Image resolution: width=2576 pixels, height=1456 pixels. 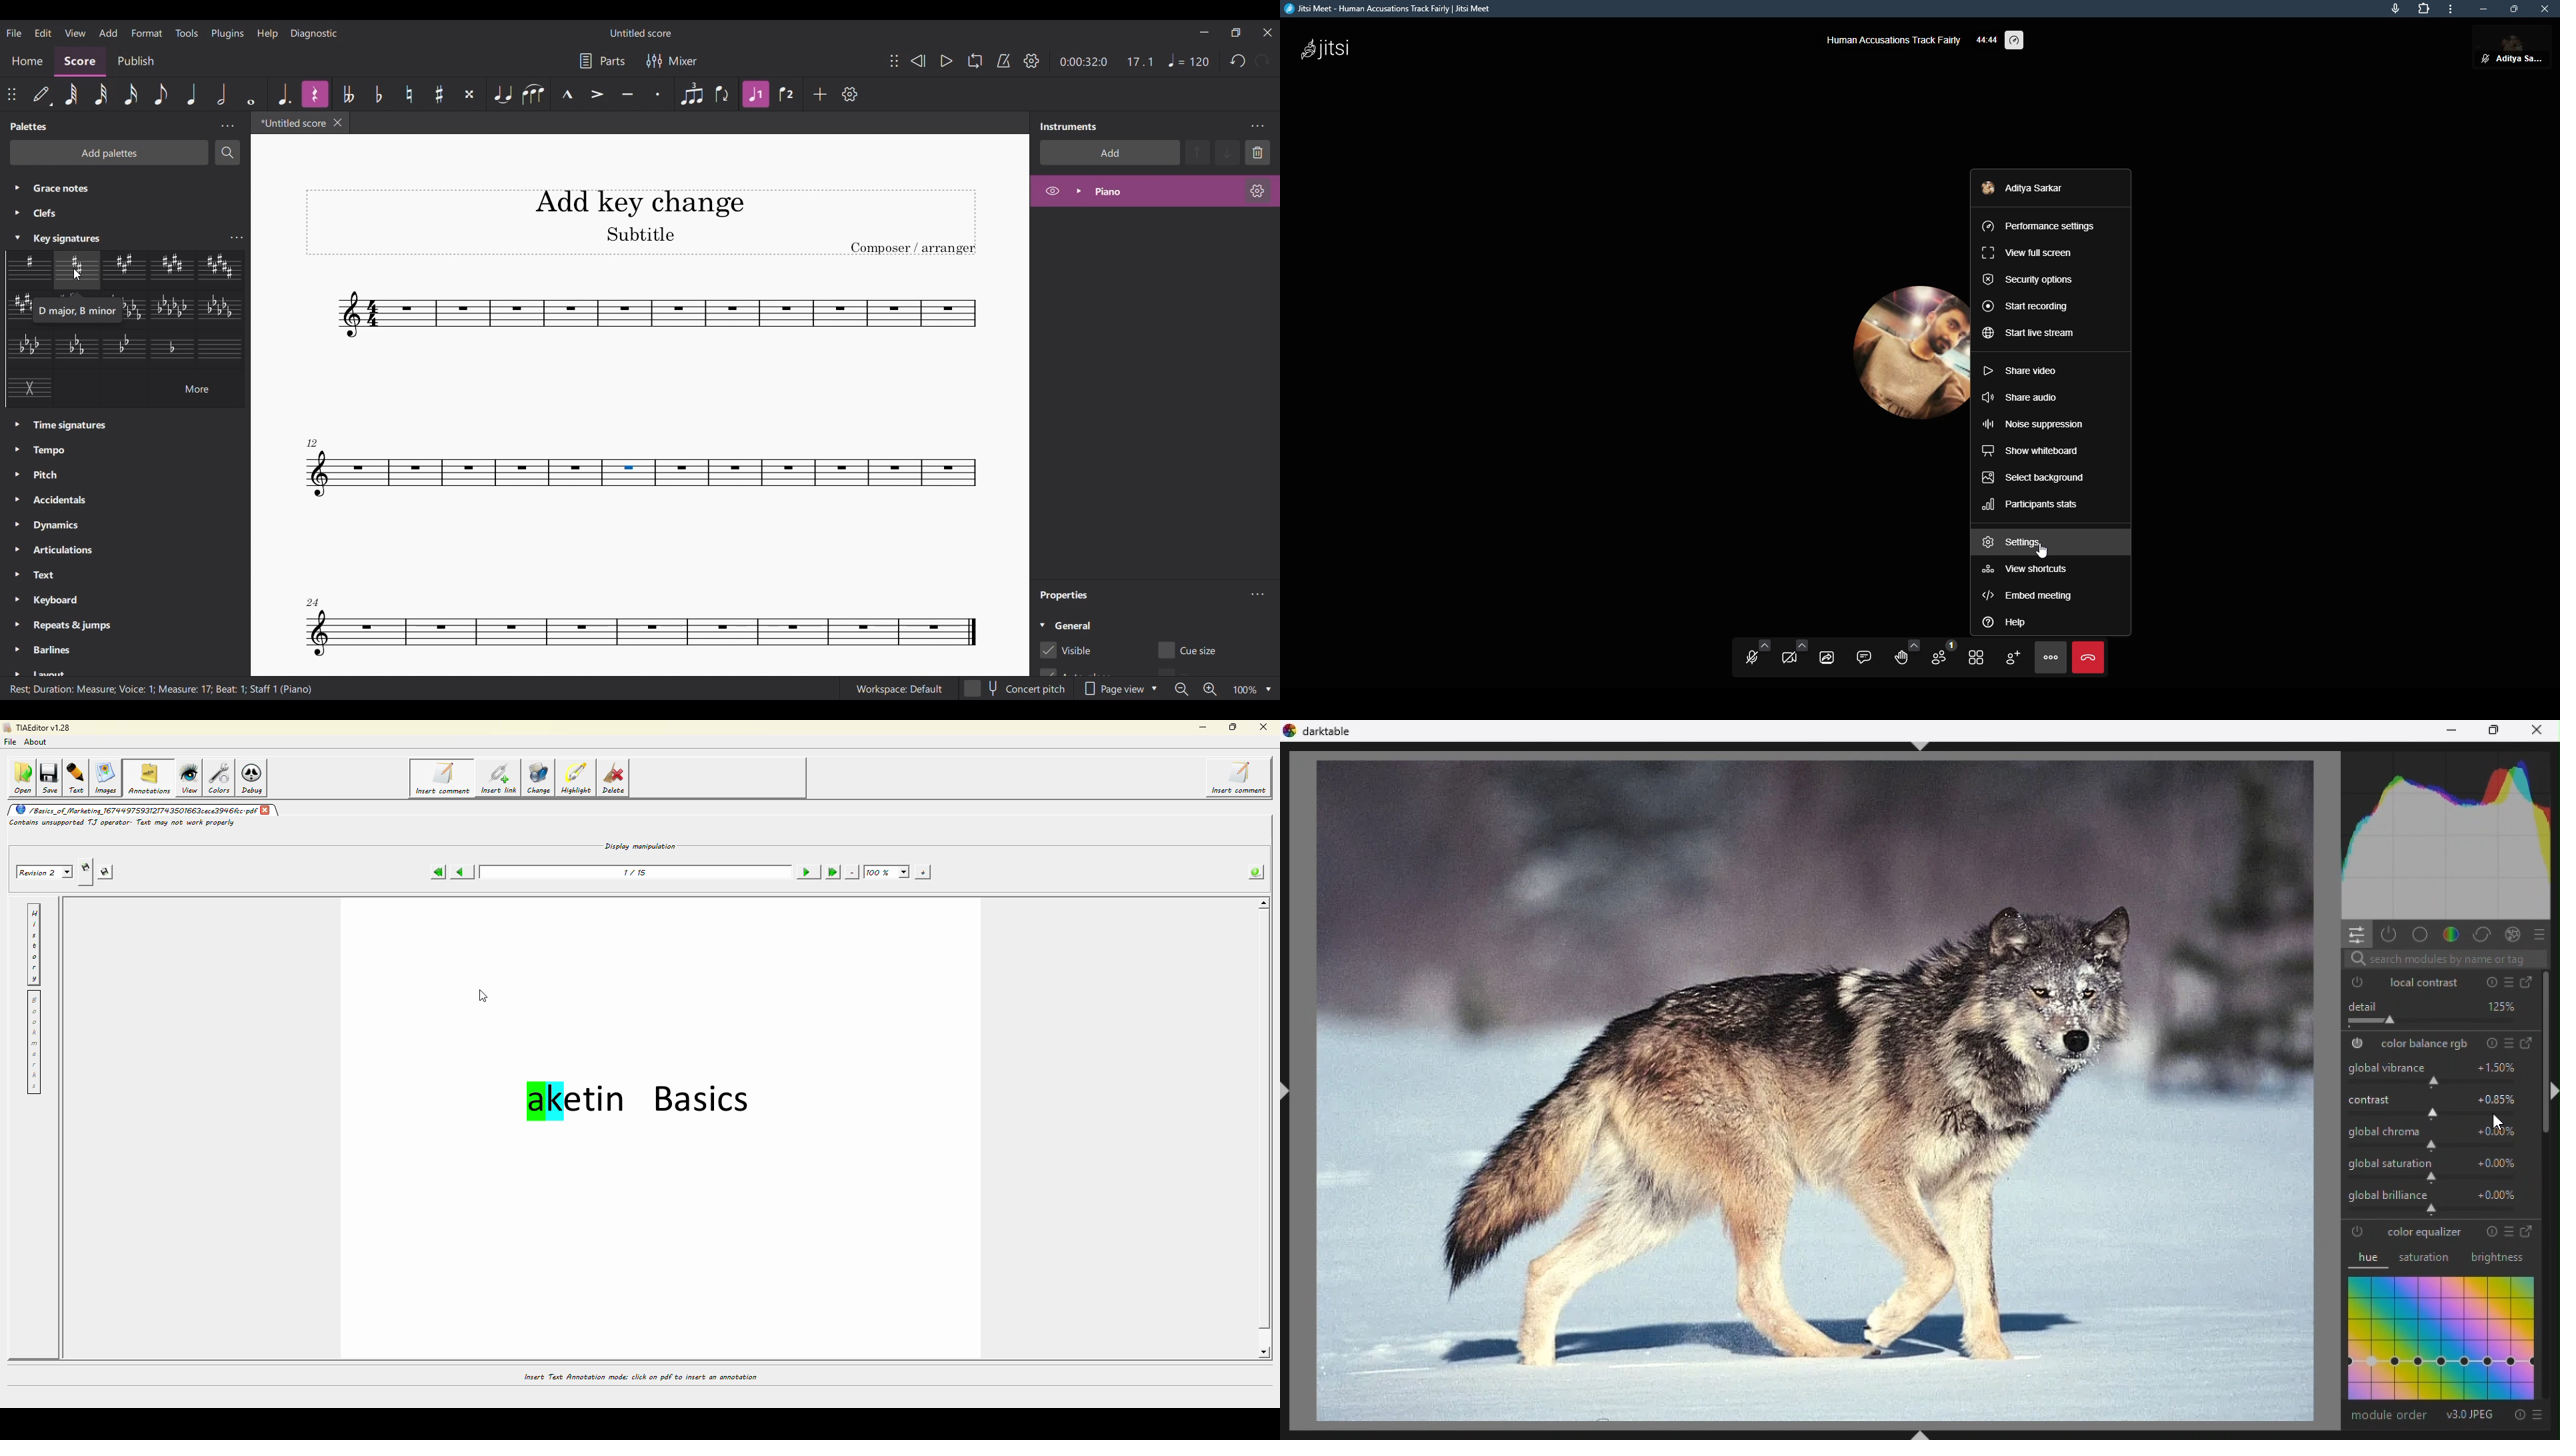 I want to click on embed meeting, so click(x=2029, y=595).